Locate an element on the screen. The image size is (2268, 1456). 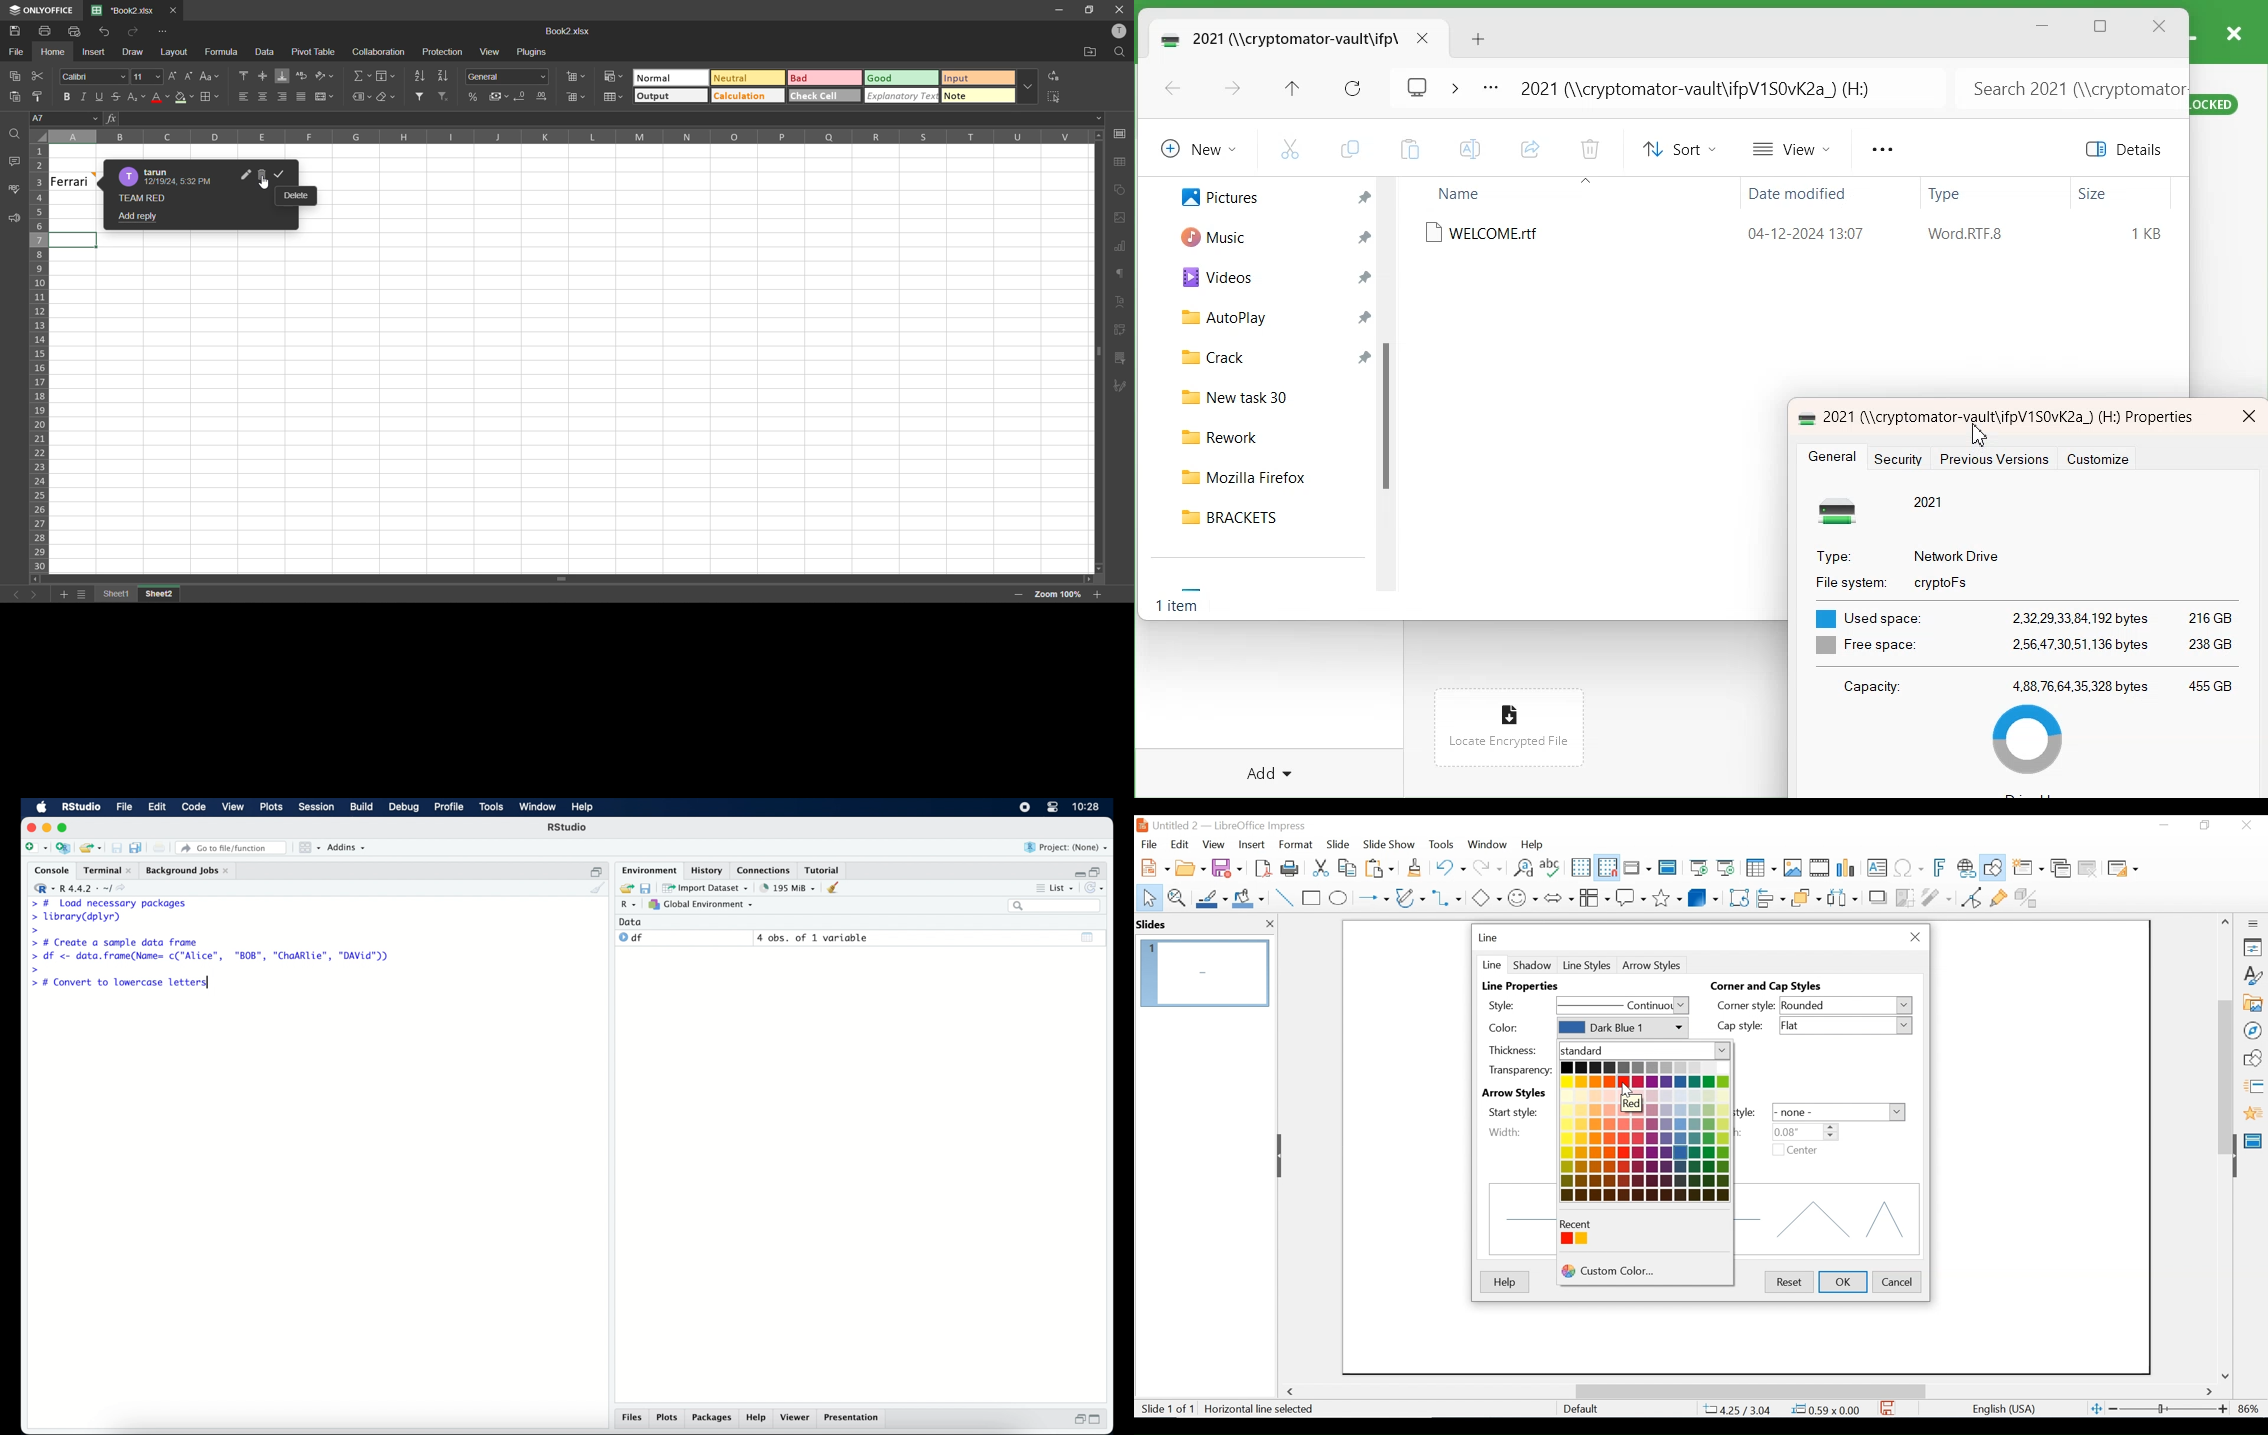
Close is located at coordinates (2245, 826).